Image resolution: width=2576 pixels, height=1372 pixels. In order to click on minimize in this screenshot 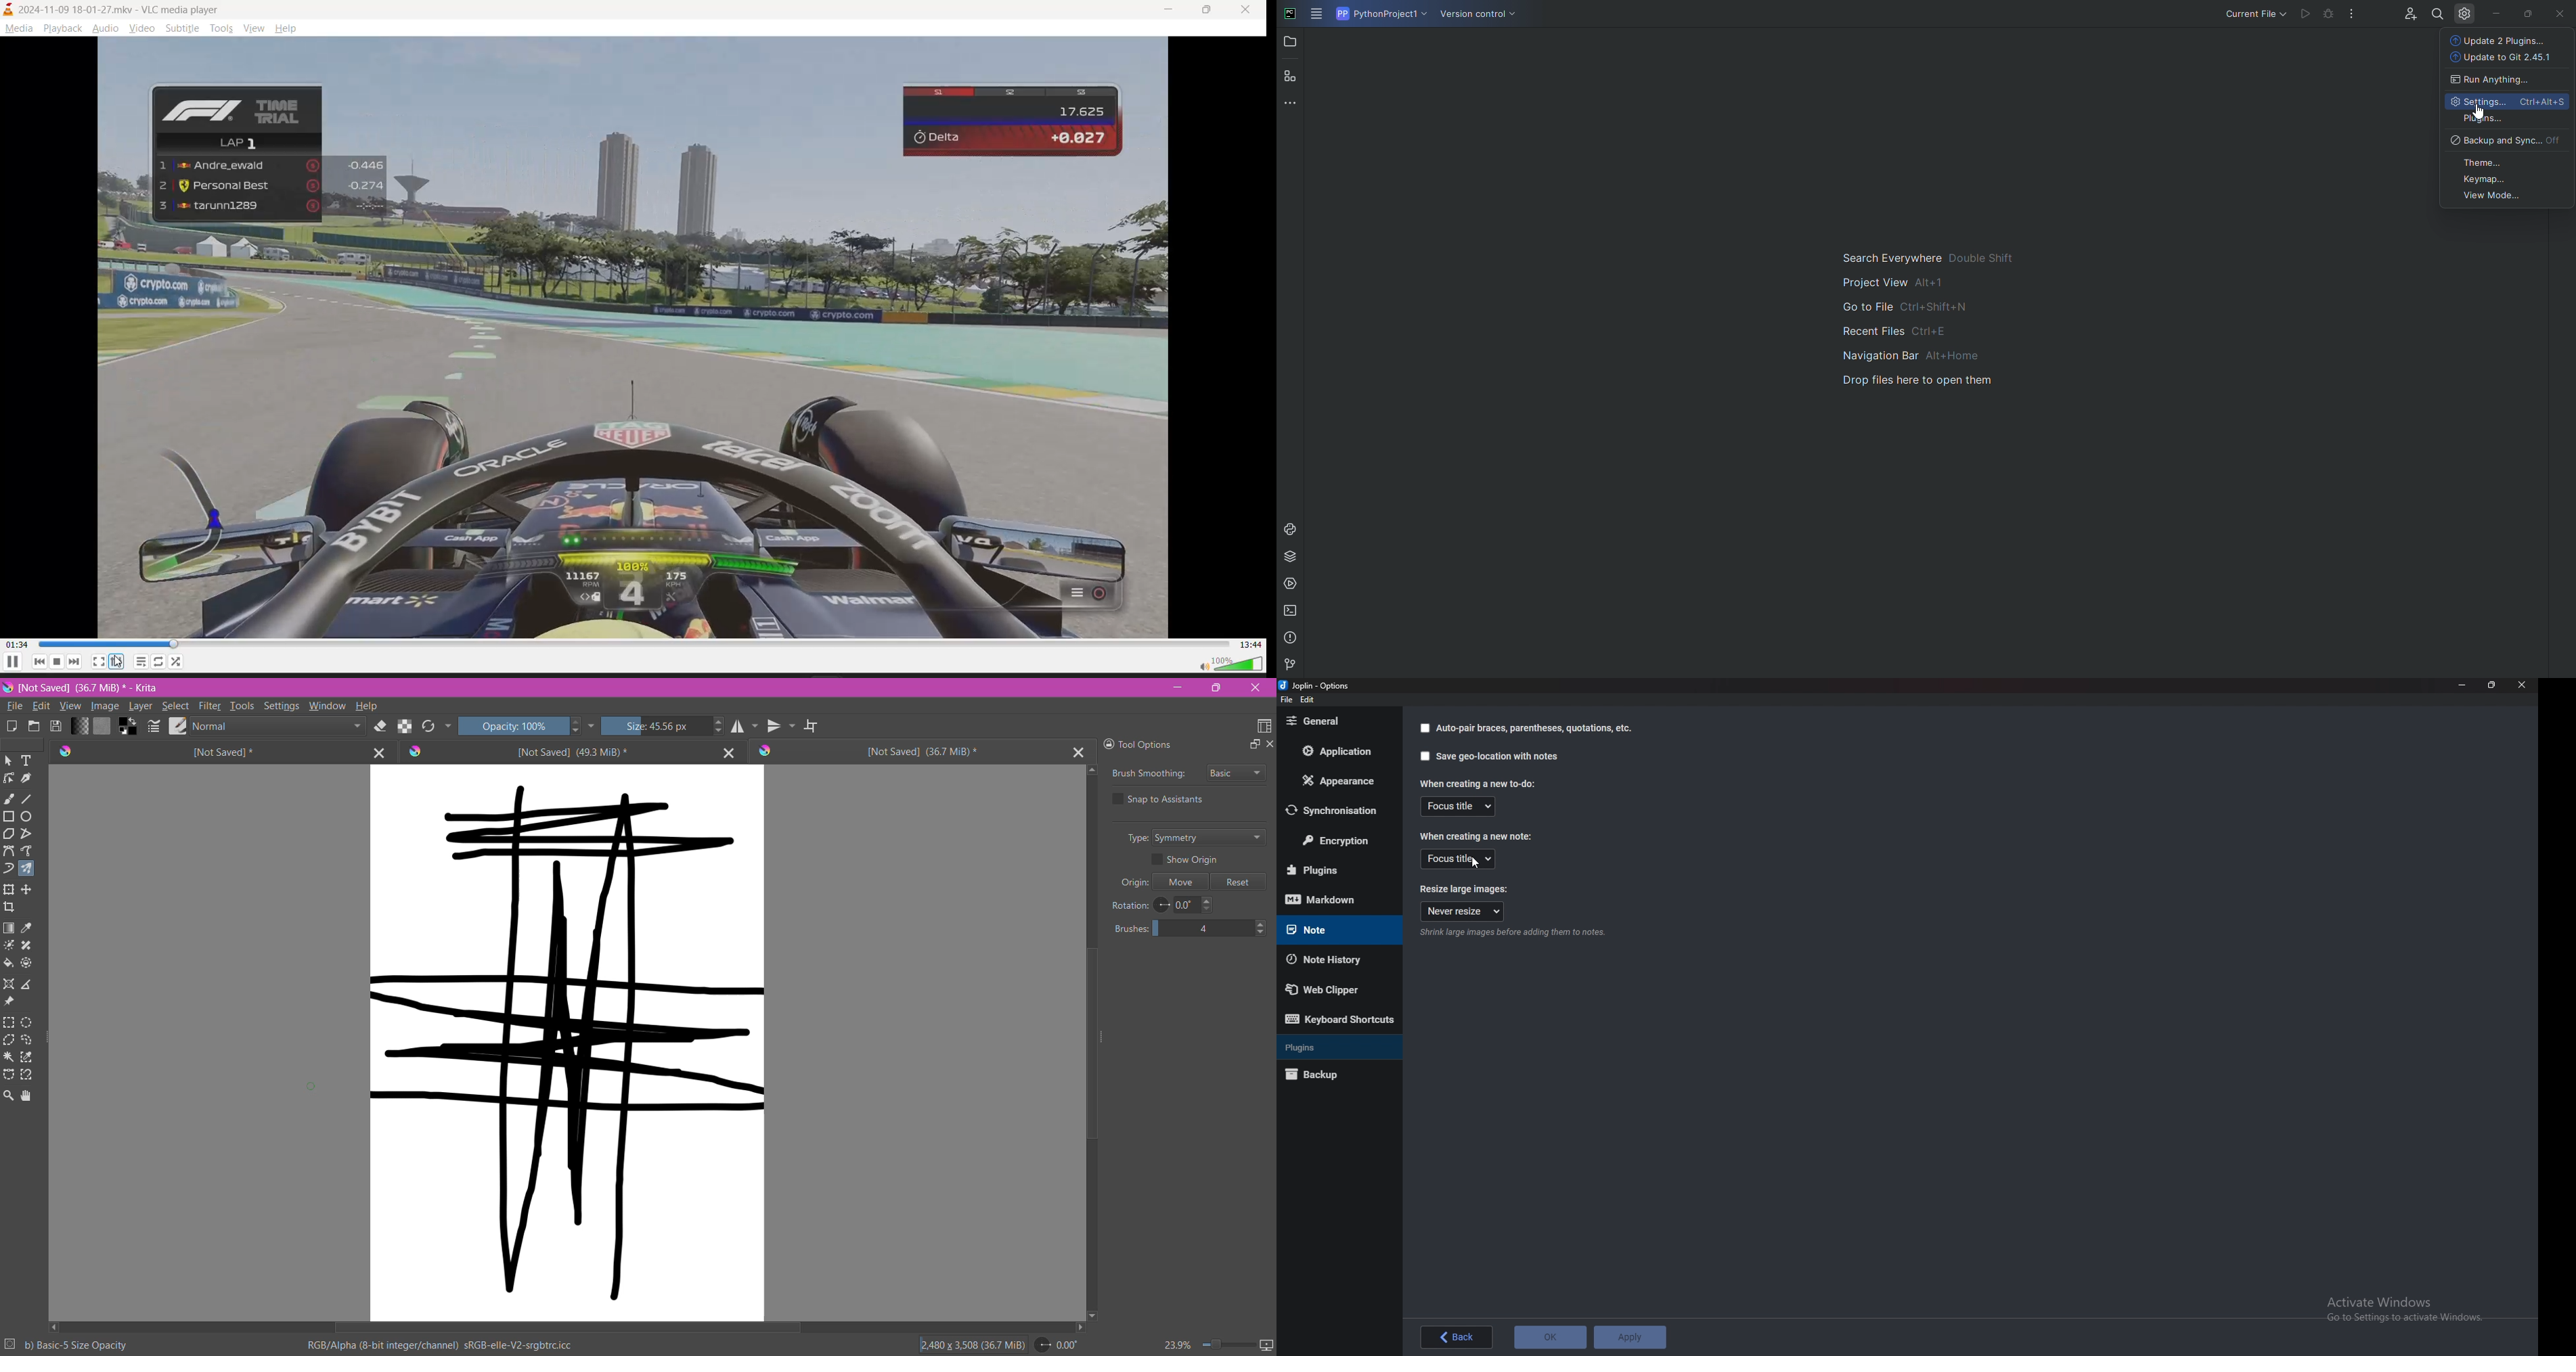, I will do `click(1164, 10)`.